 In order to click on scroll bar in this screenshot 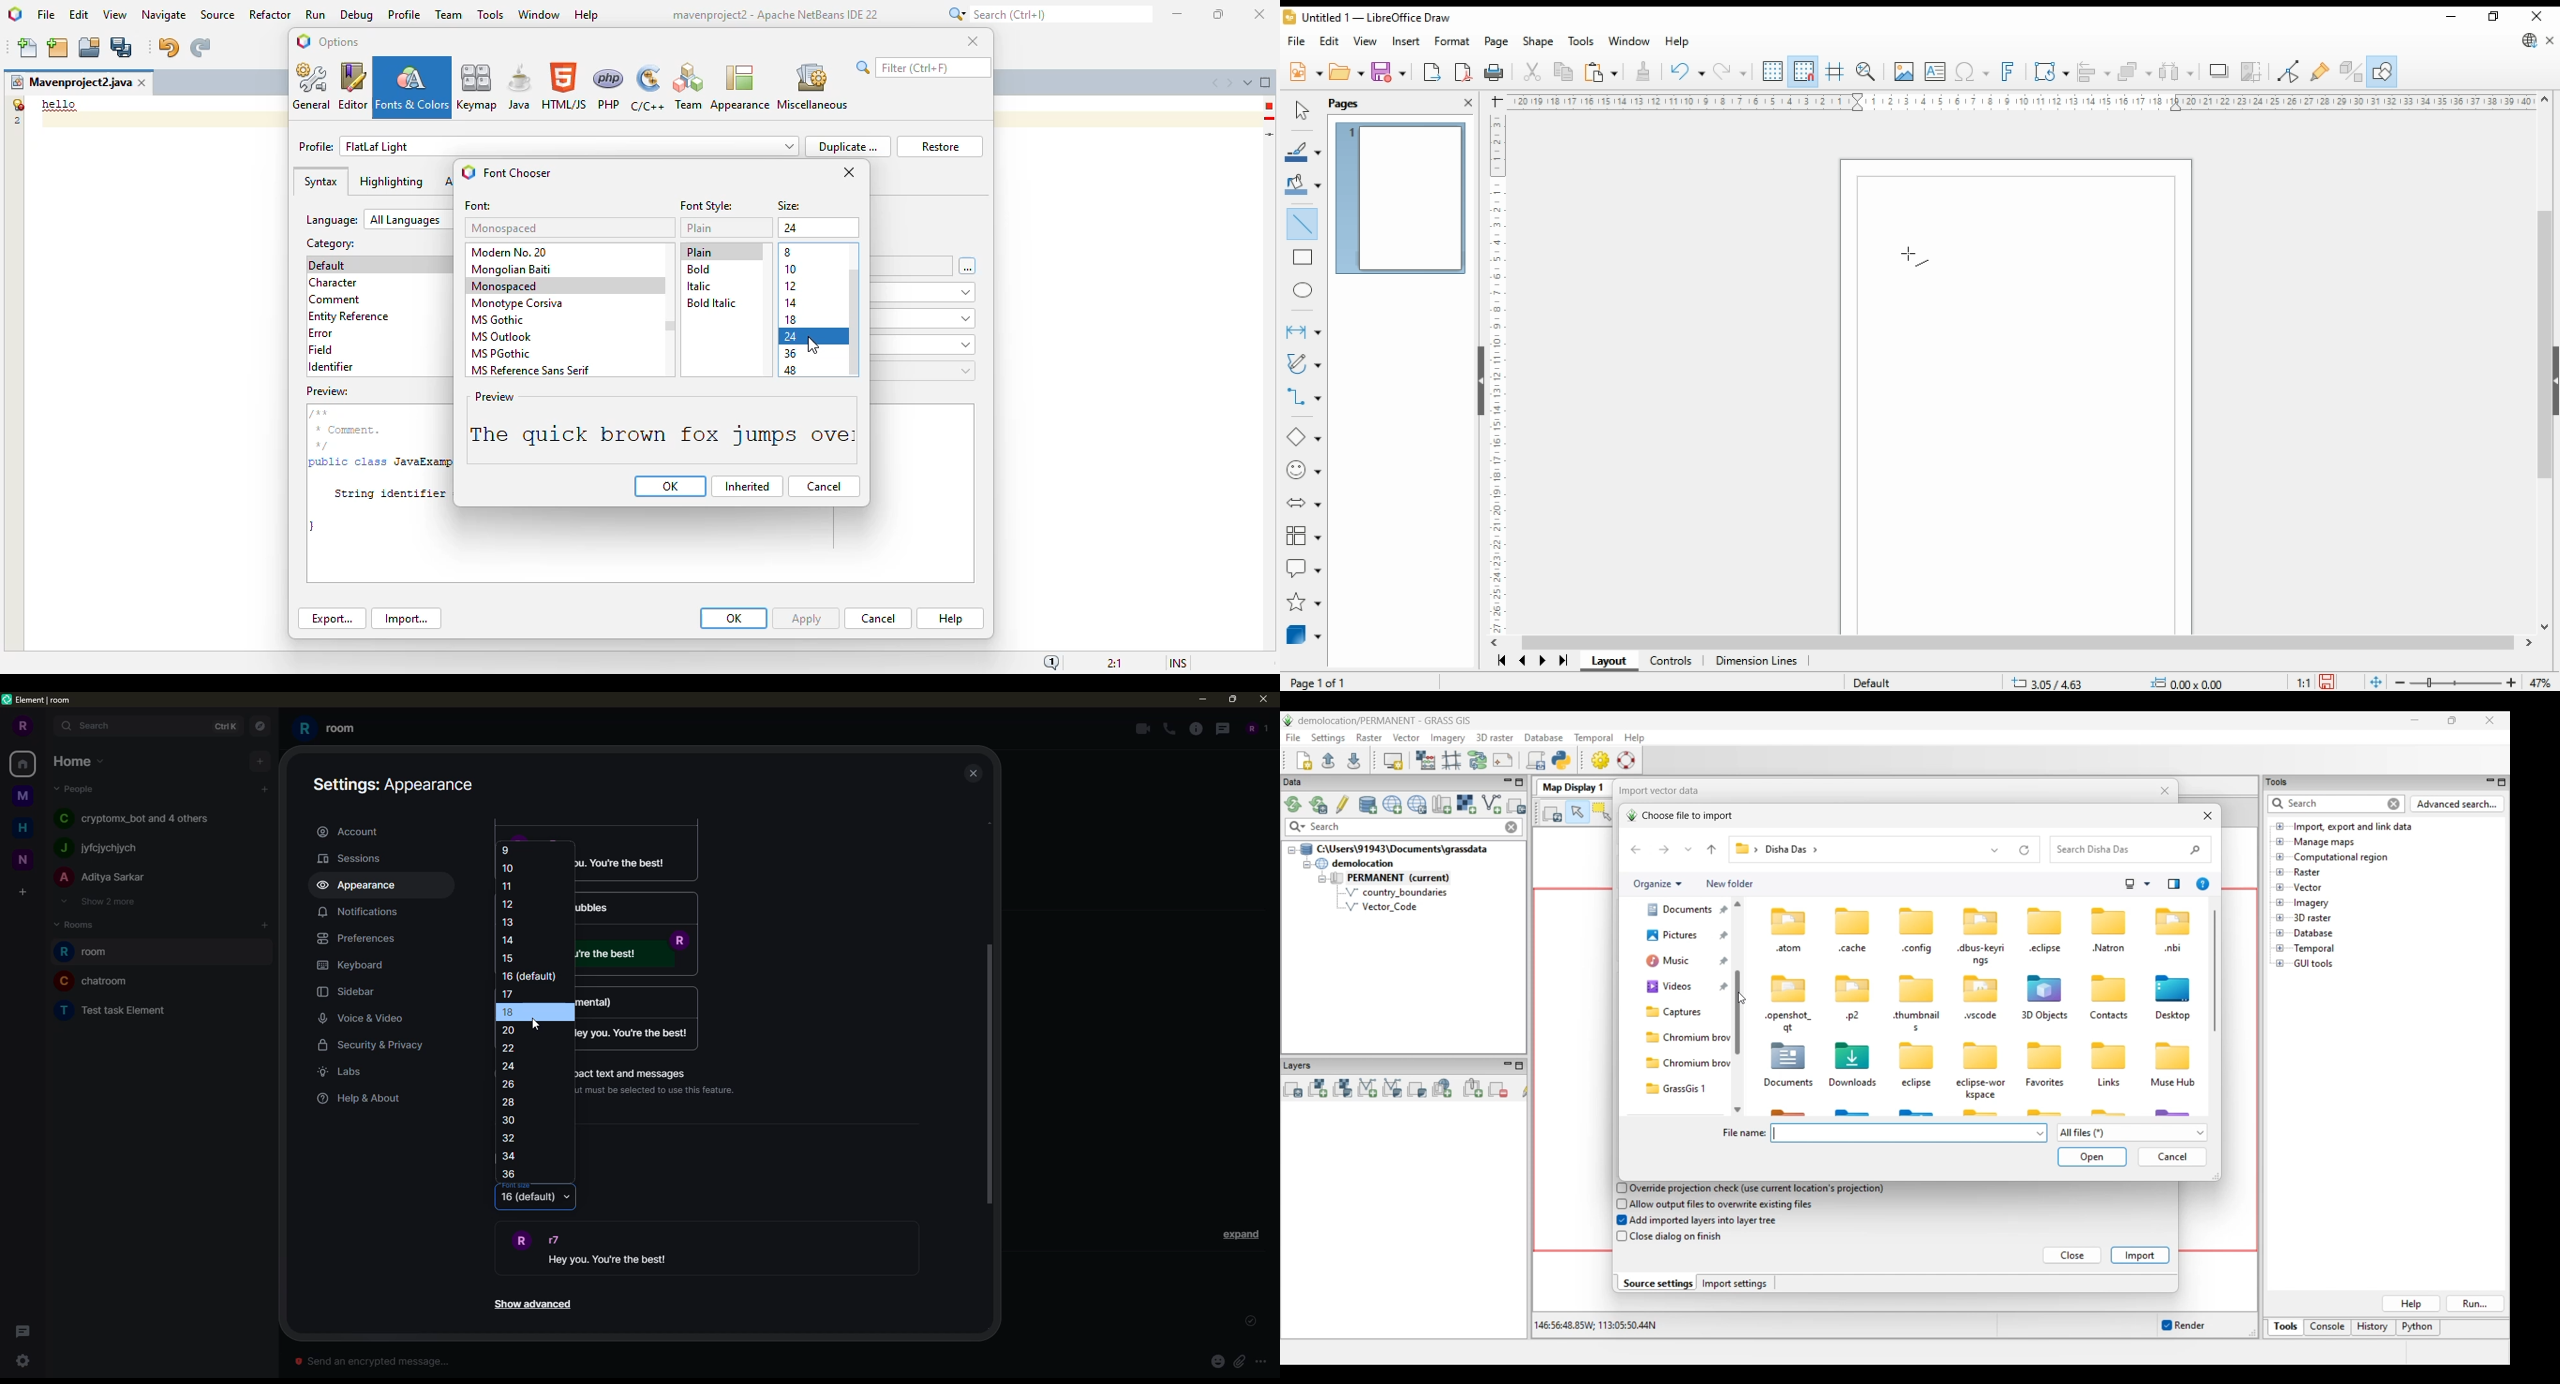, I will do `click(2018, 642)`.